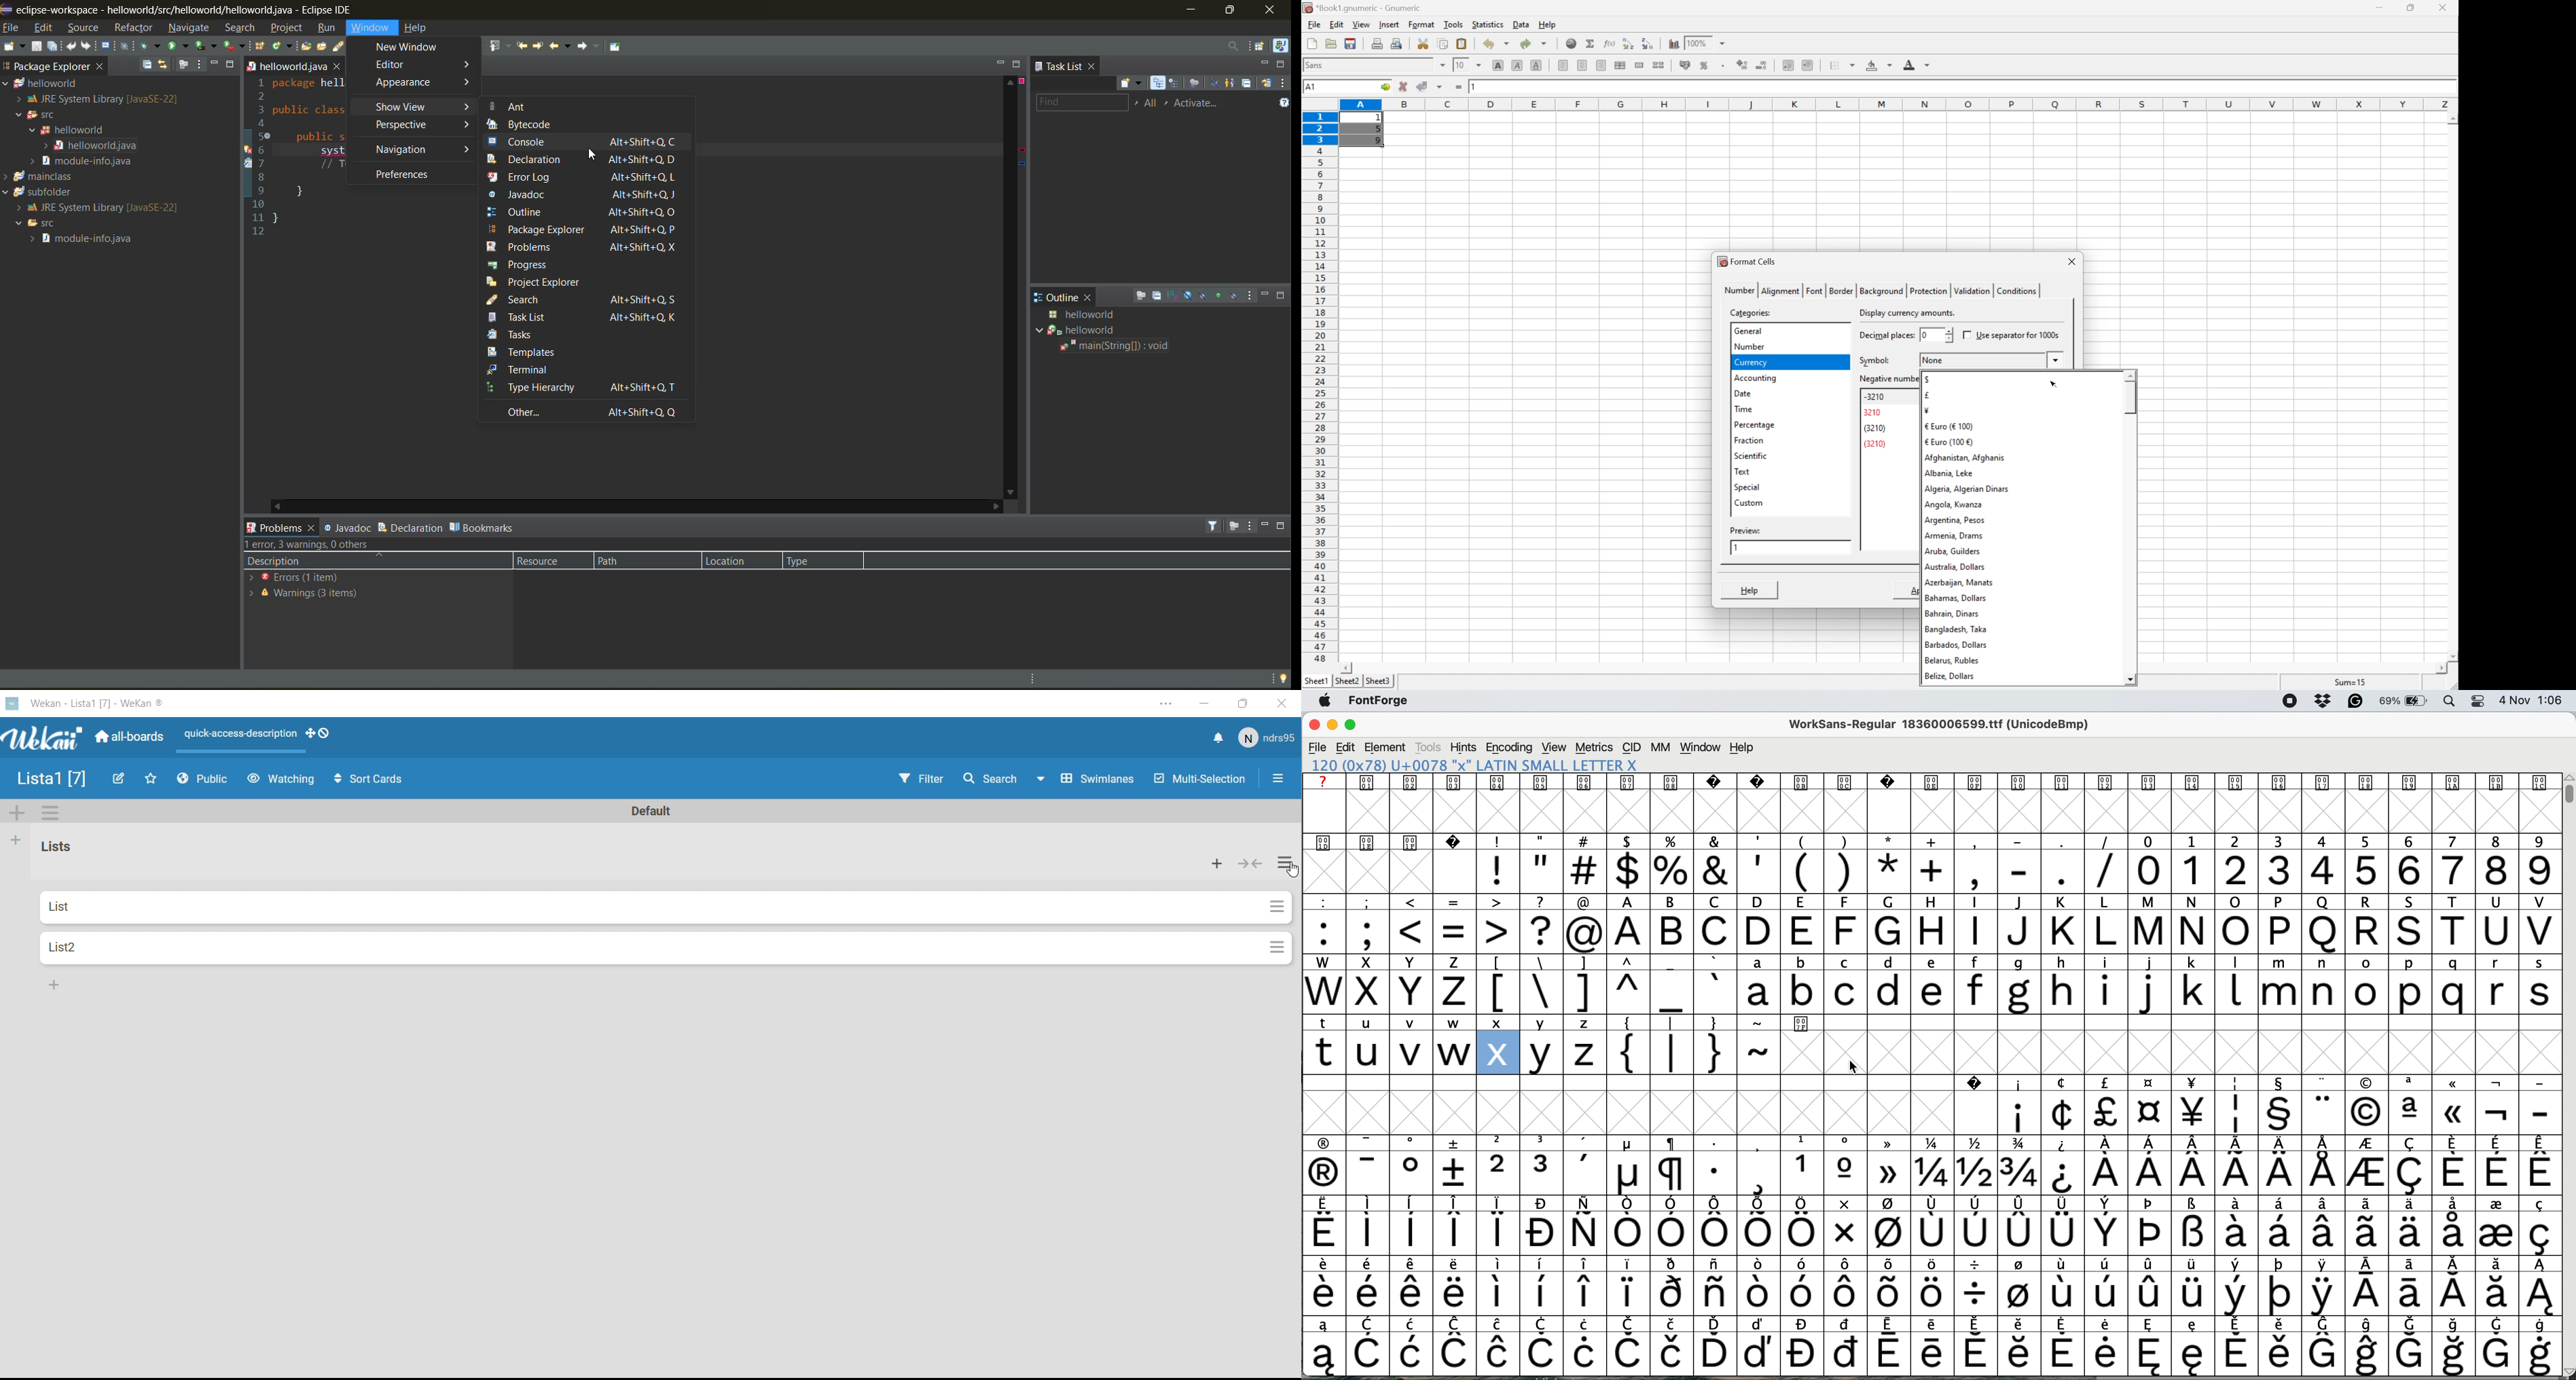 This screenshot has height=1400, width=2576. I want to click on print, so click(1376, 42).